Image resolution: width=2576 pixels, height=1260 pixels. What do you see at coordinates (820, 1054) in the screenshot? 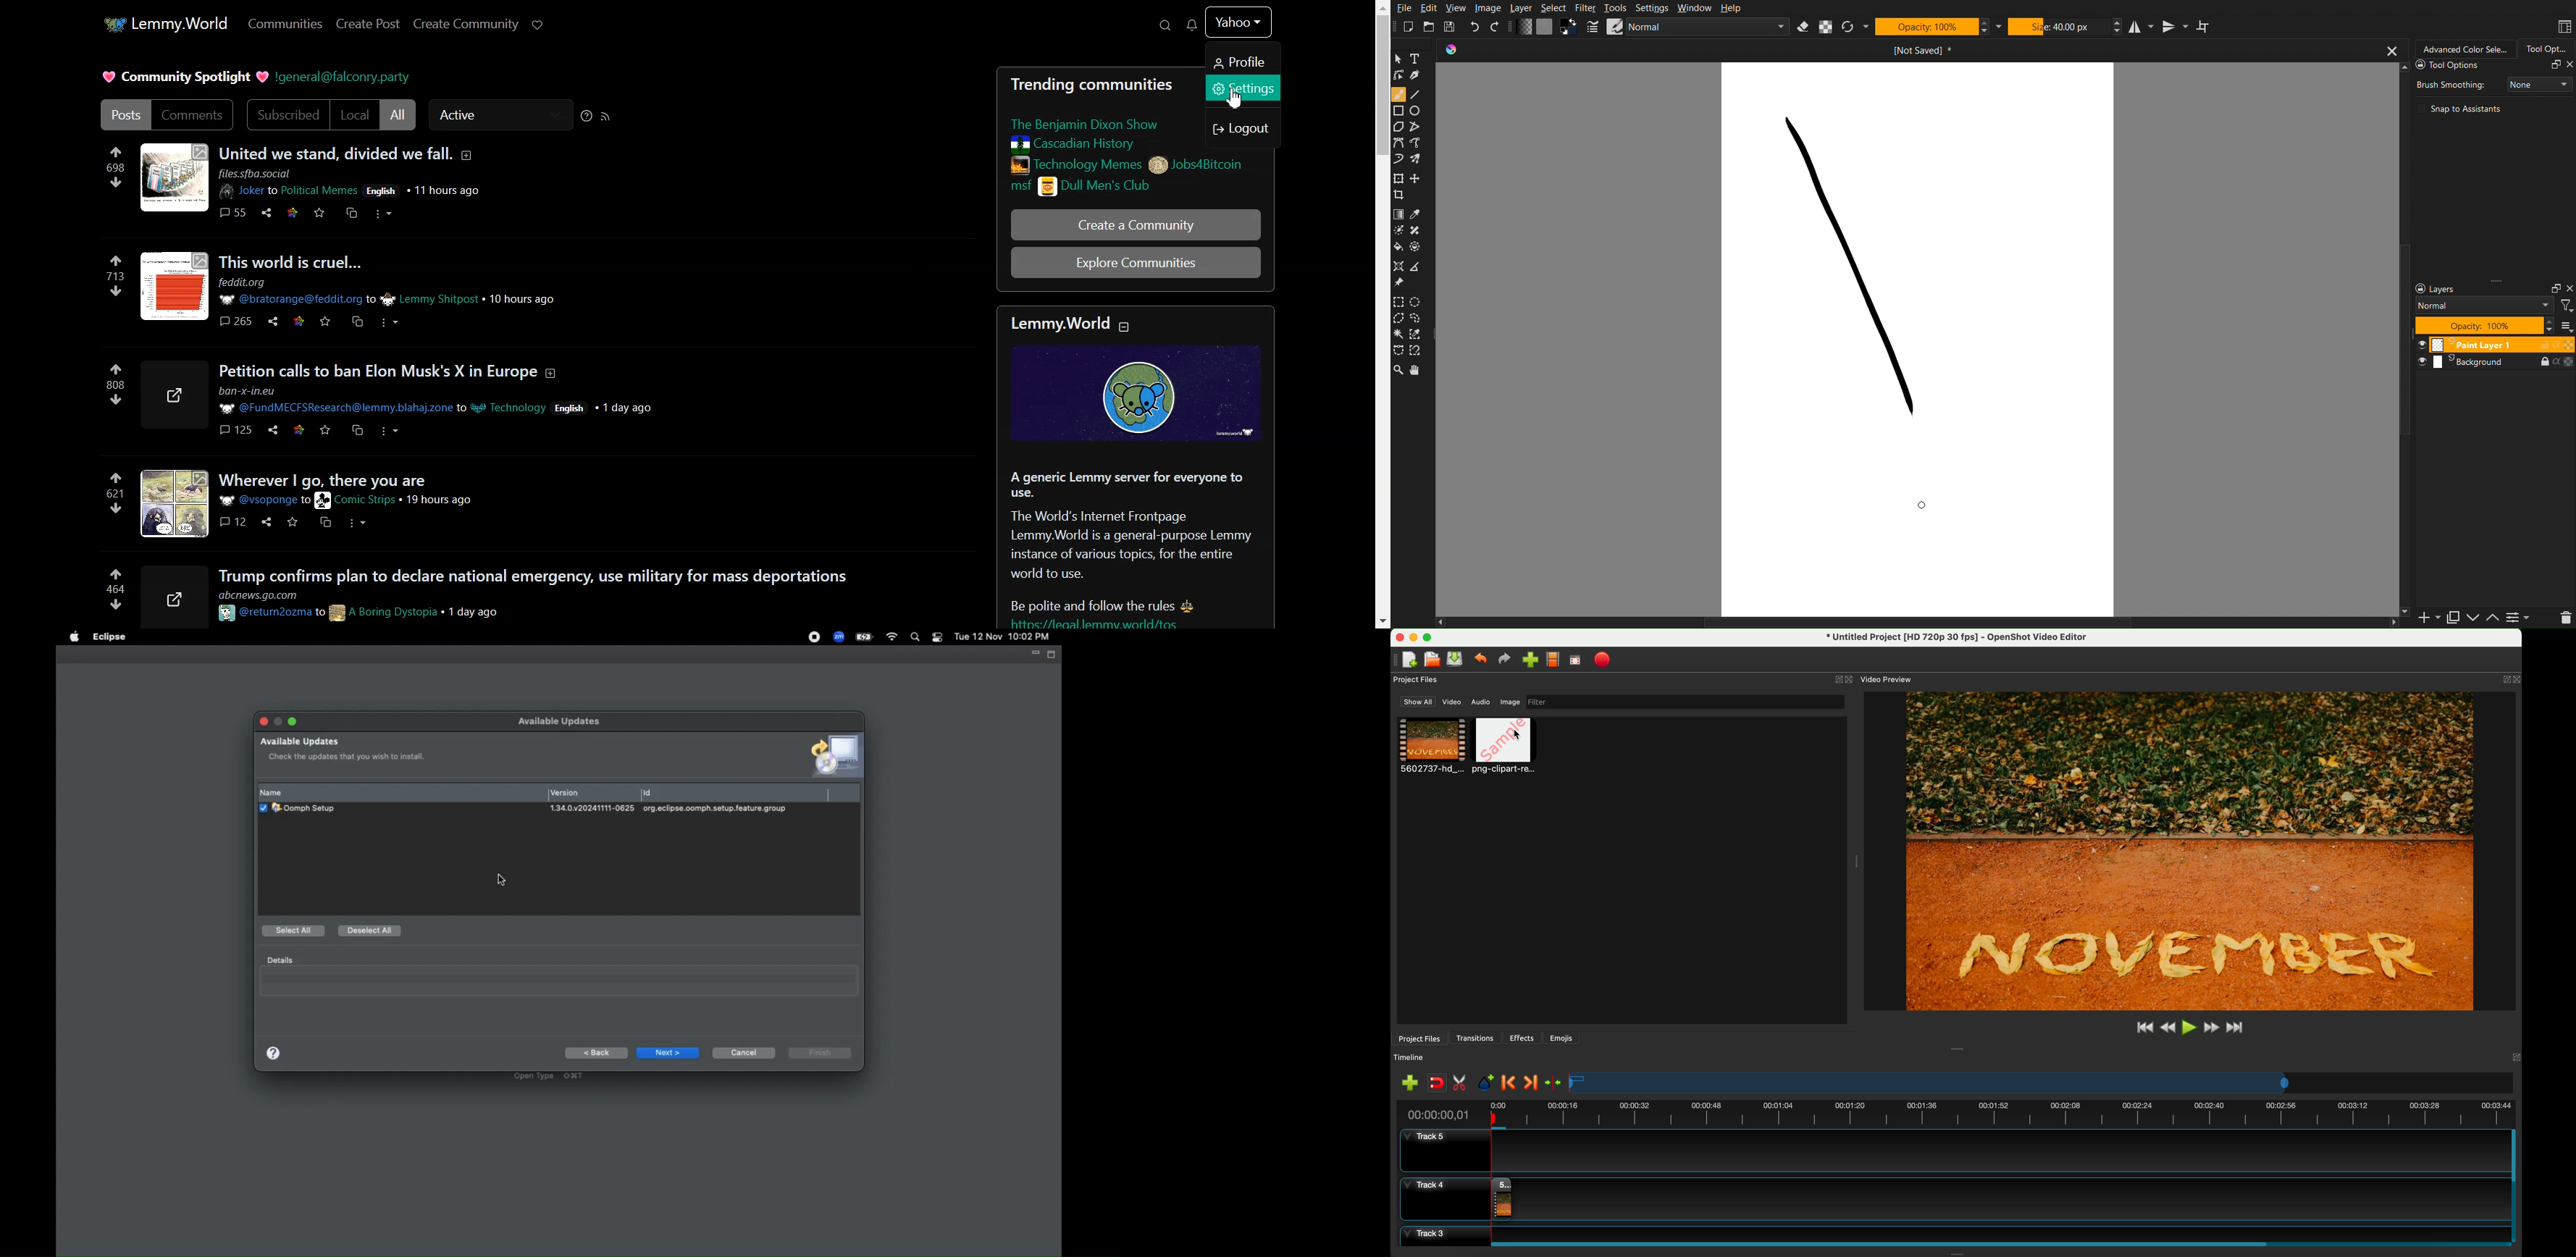
I see `Finish` at bounding box center [820, 1054].